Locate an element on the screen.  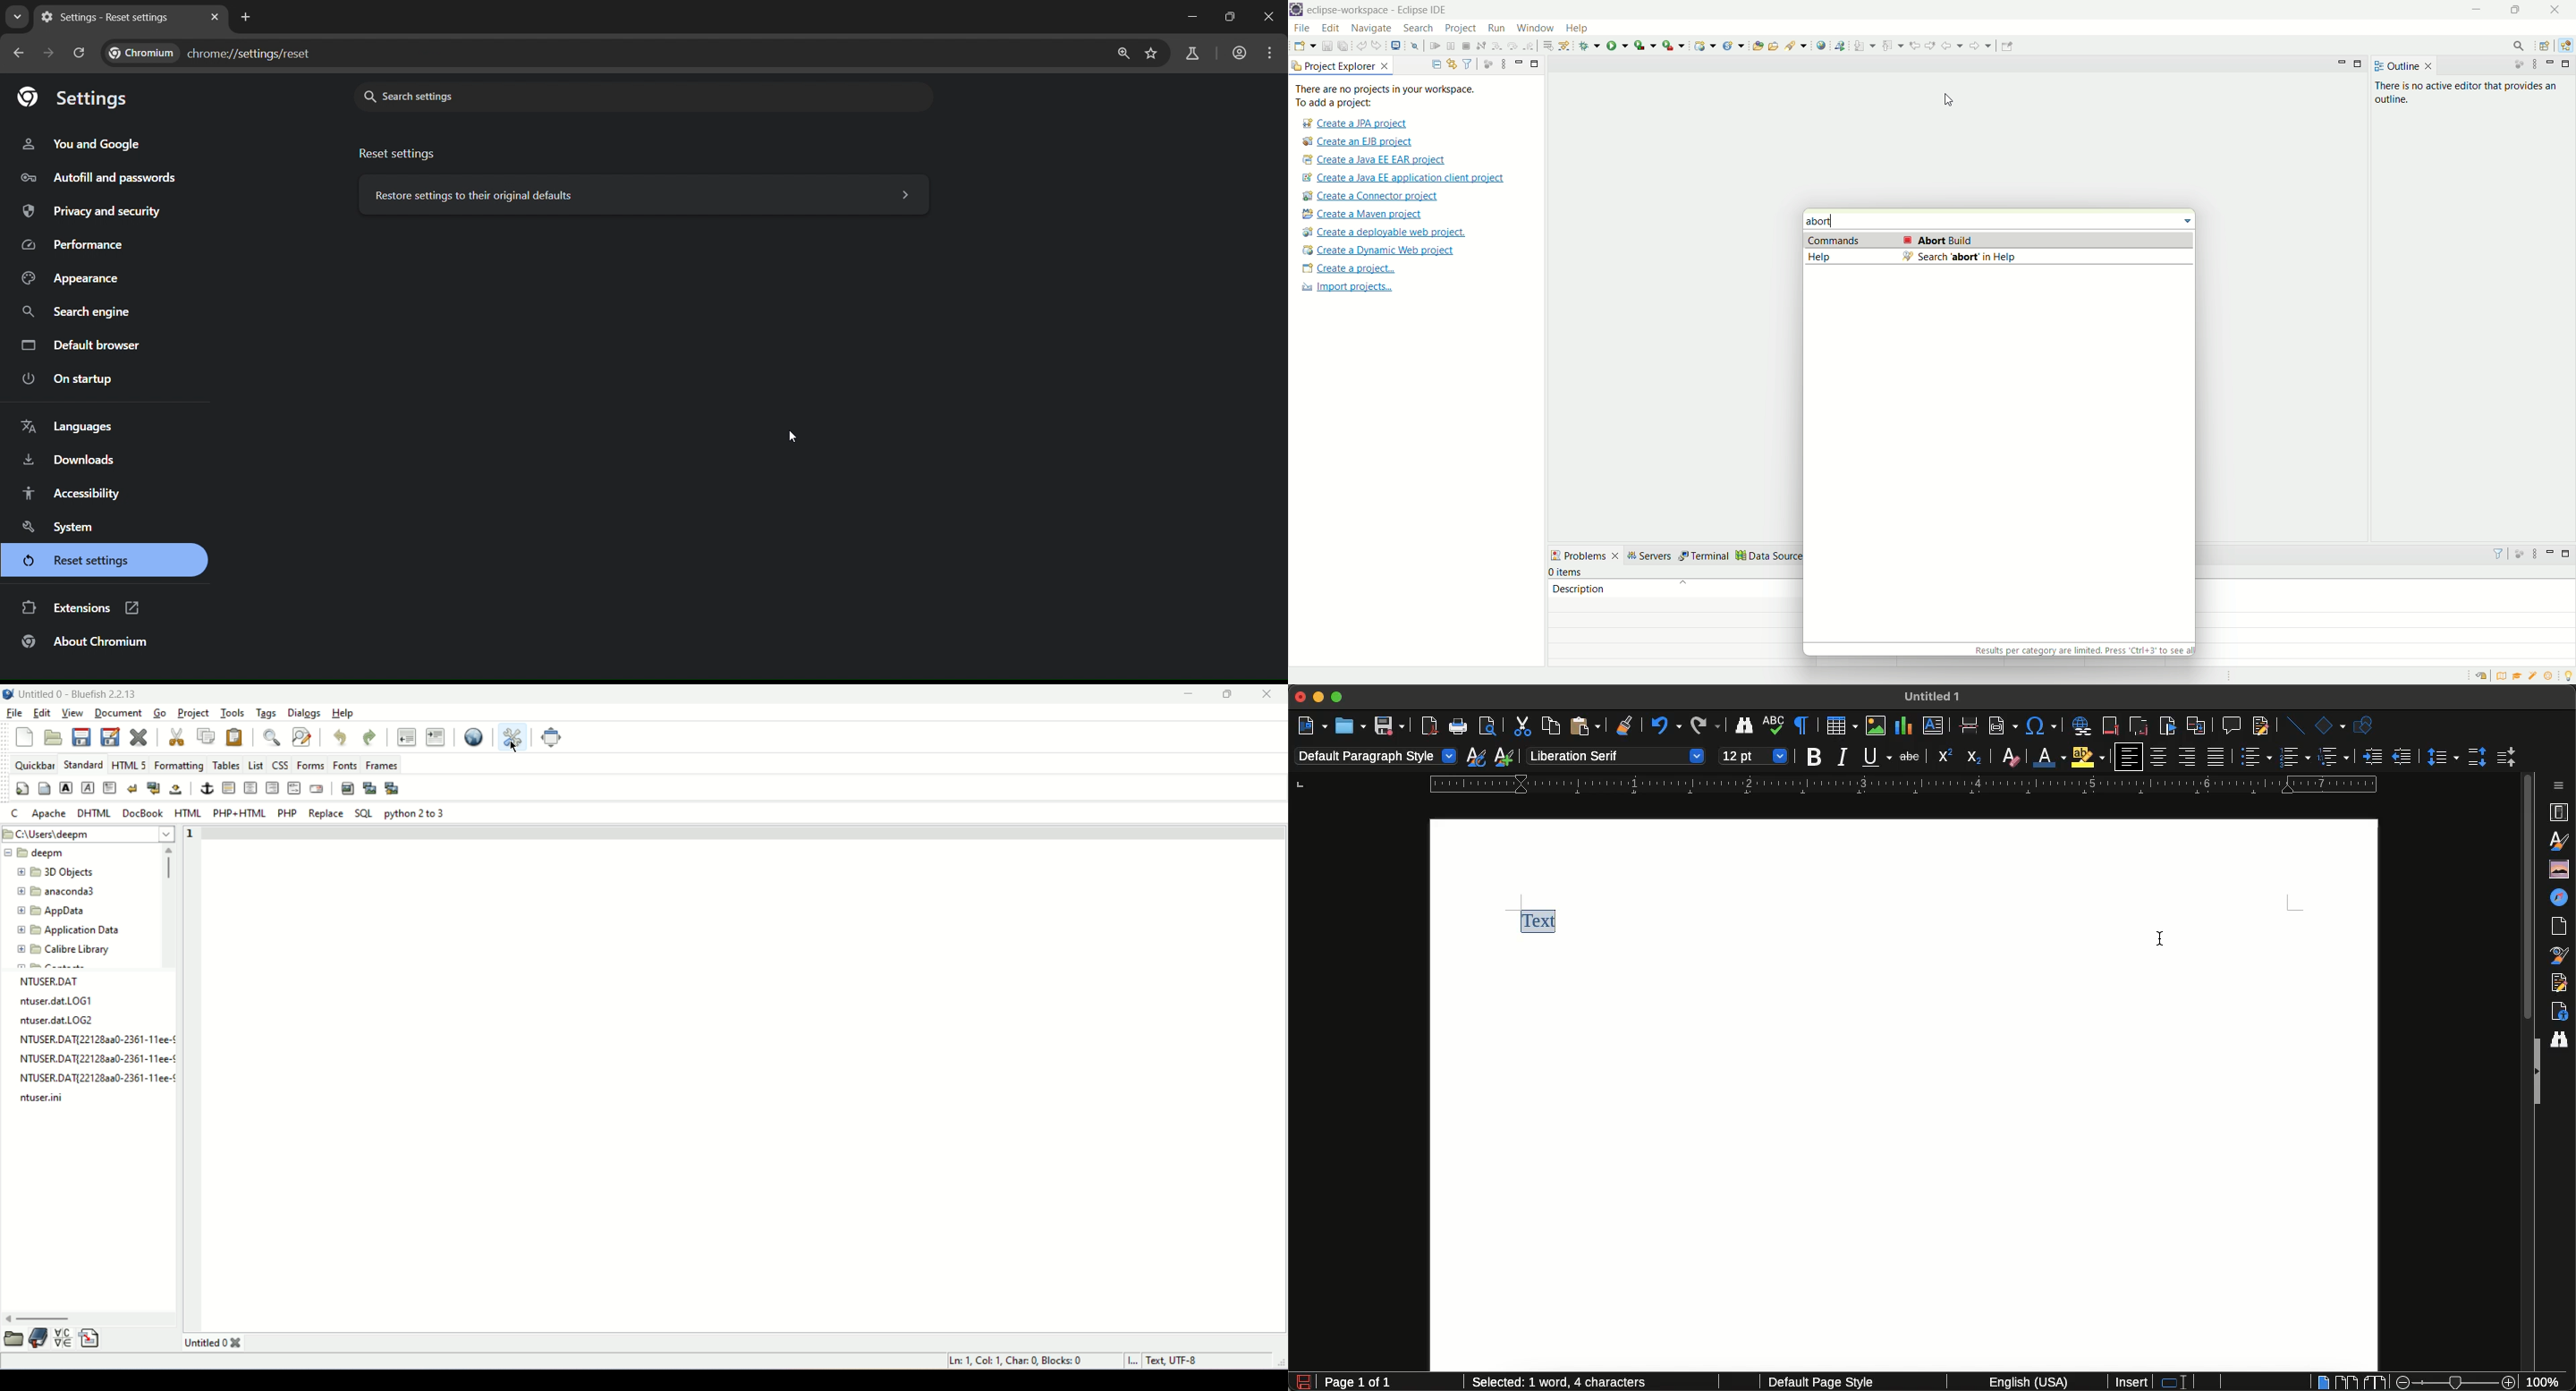
collapse all is located at coordinates (1435, 64).